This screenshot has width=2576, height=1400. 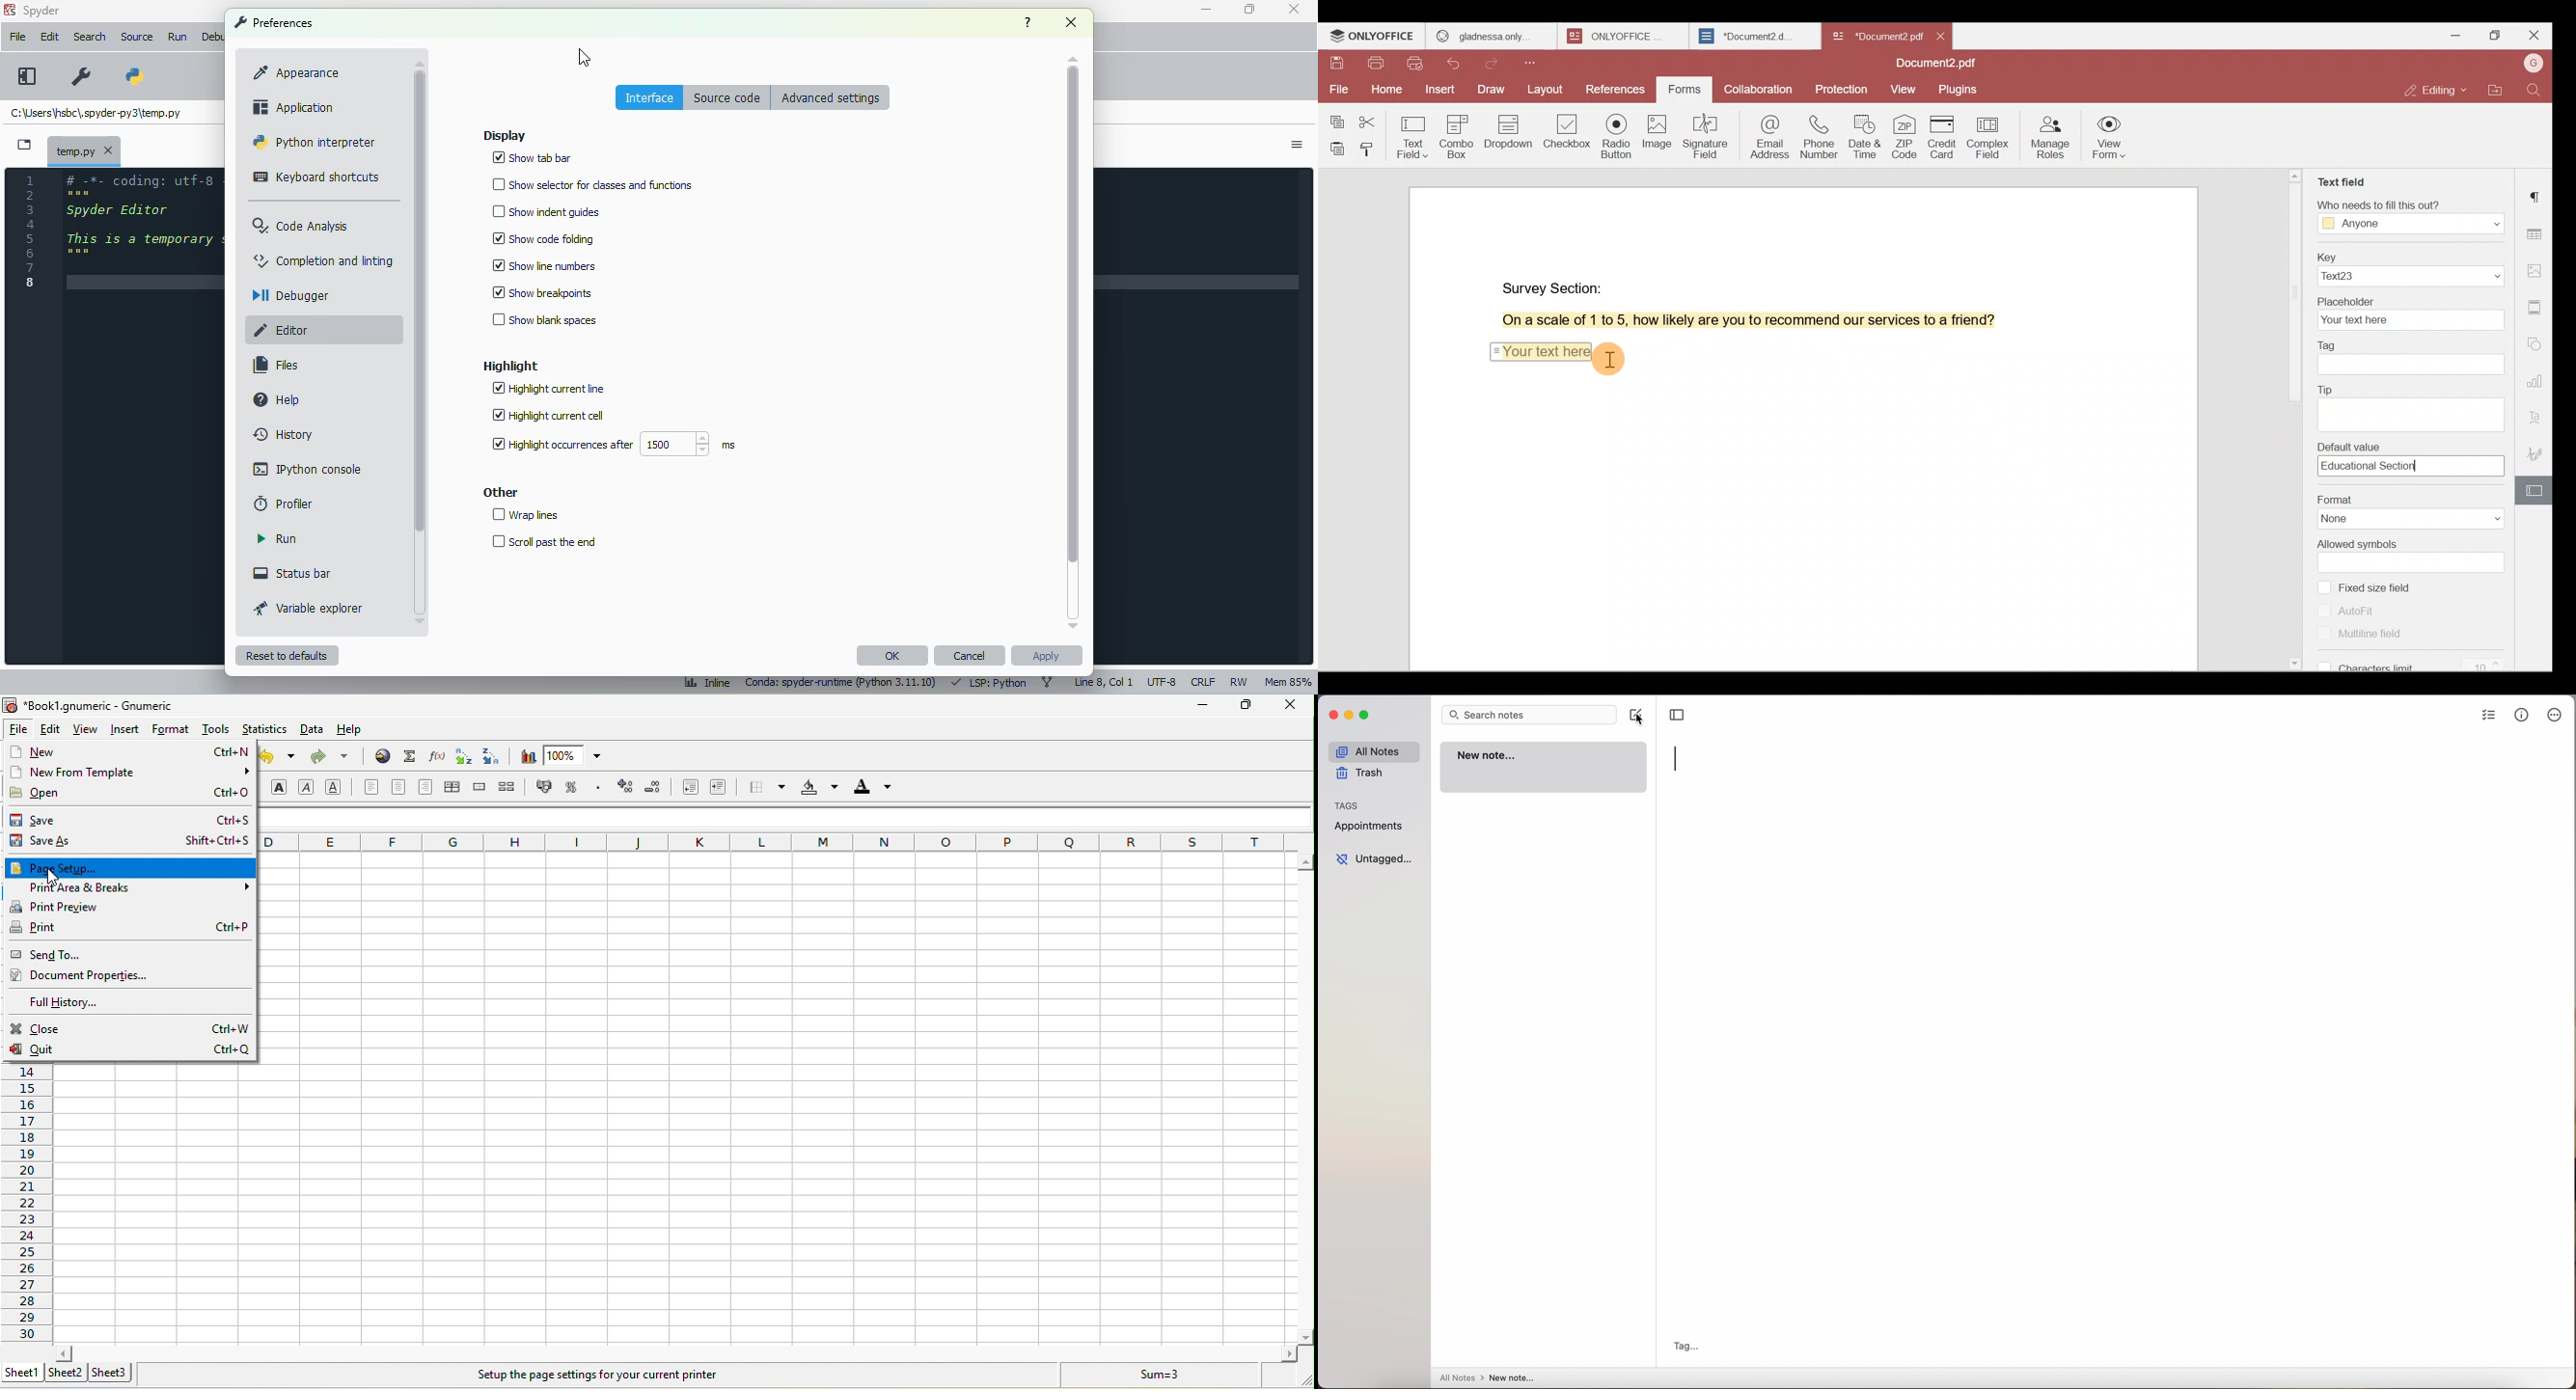 I want to click on sum, so click(x=410, y=756).